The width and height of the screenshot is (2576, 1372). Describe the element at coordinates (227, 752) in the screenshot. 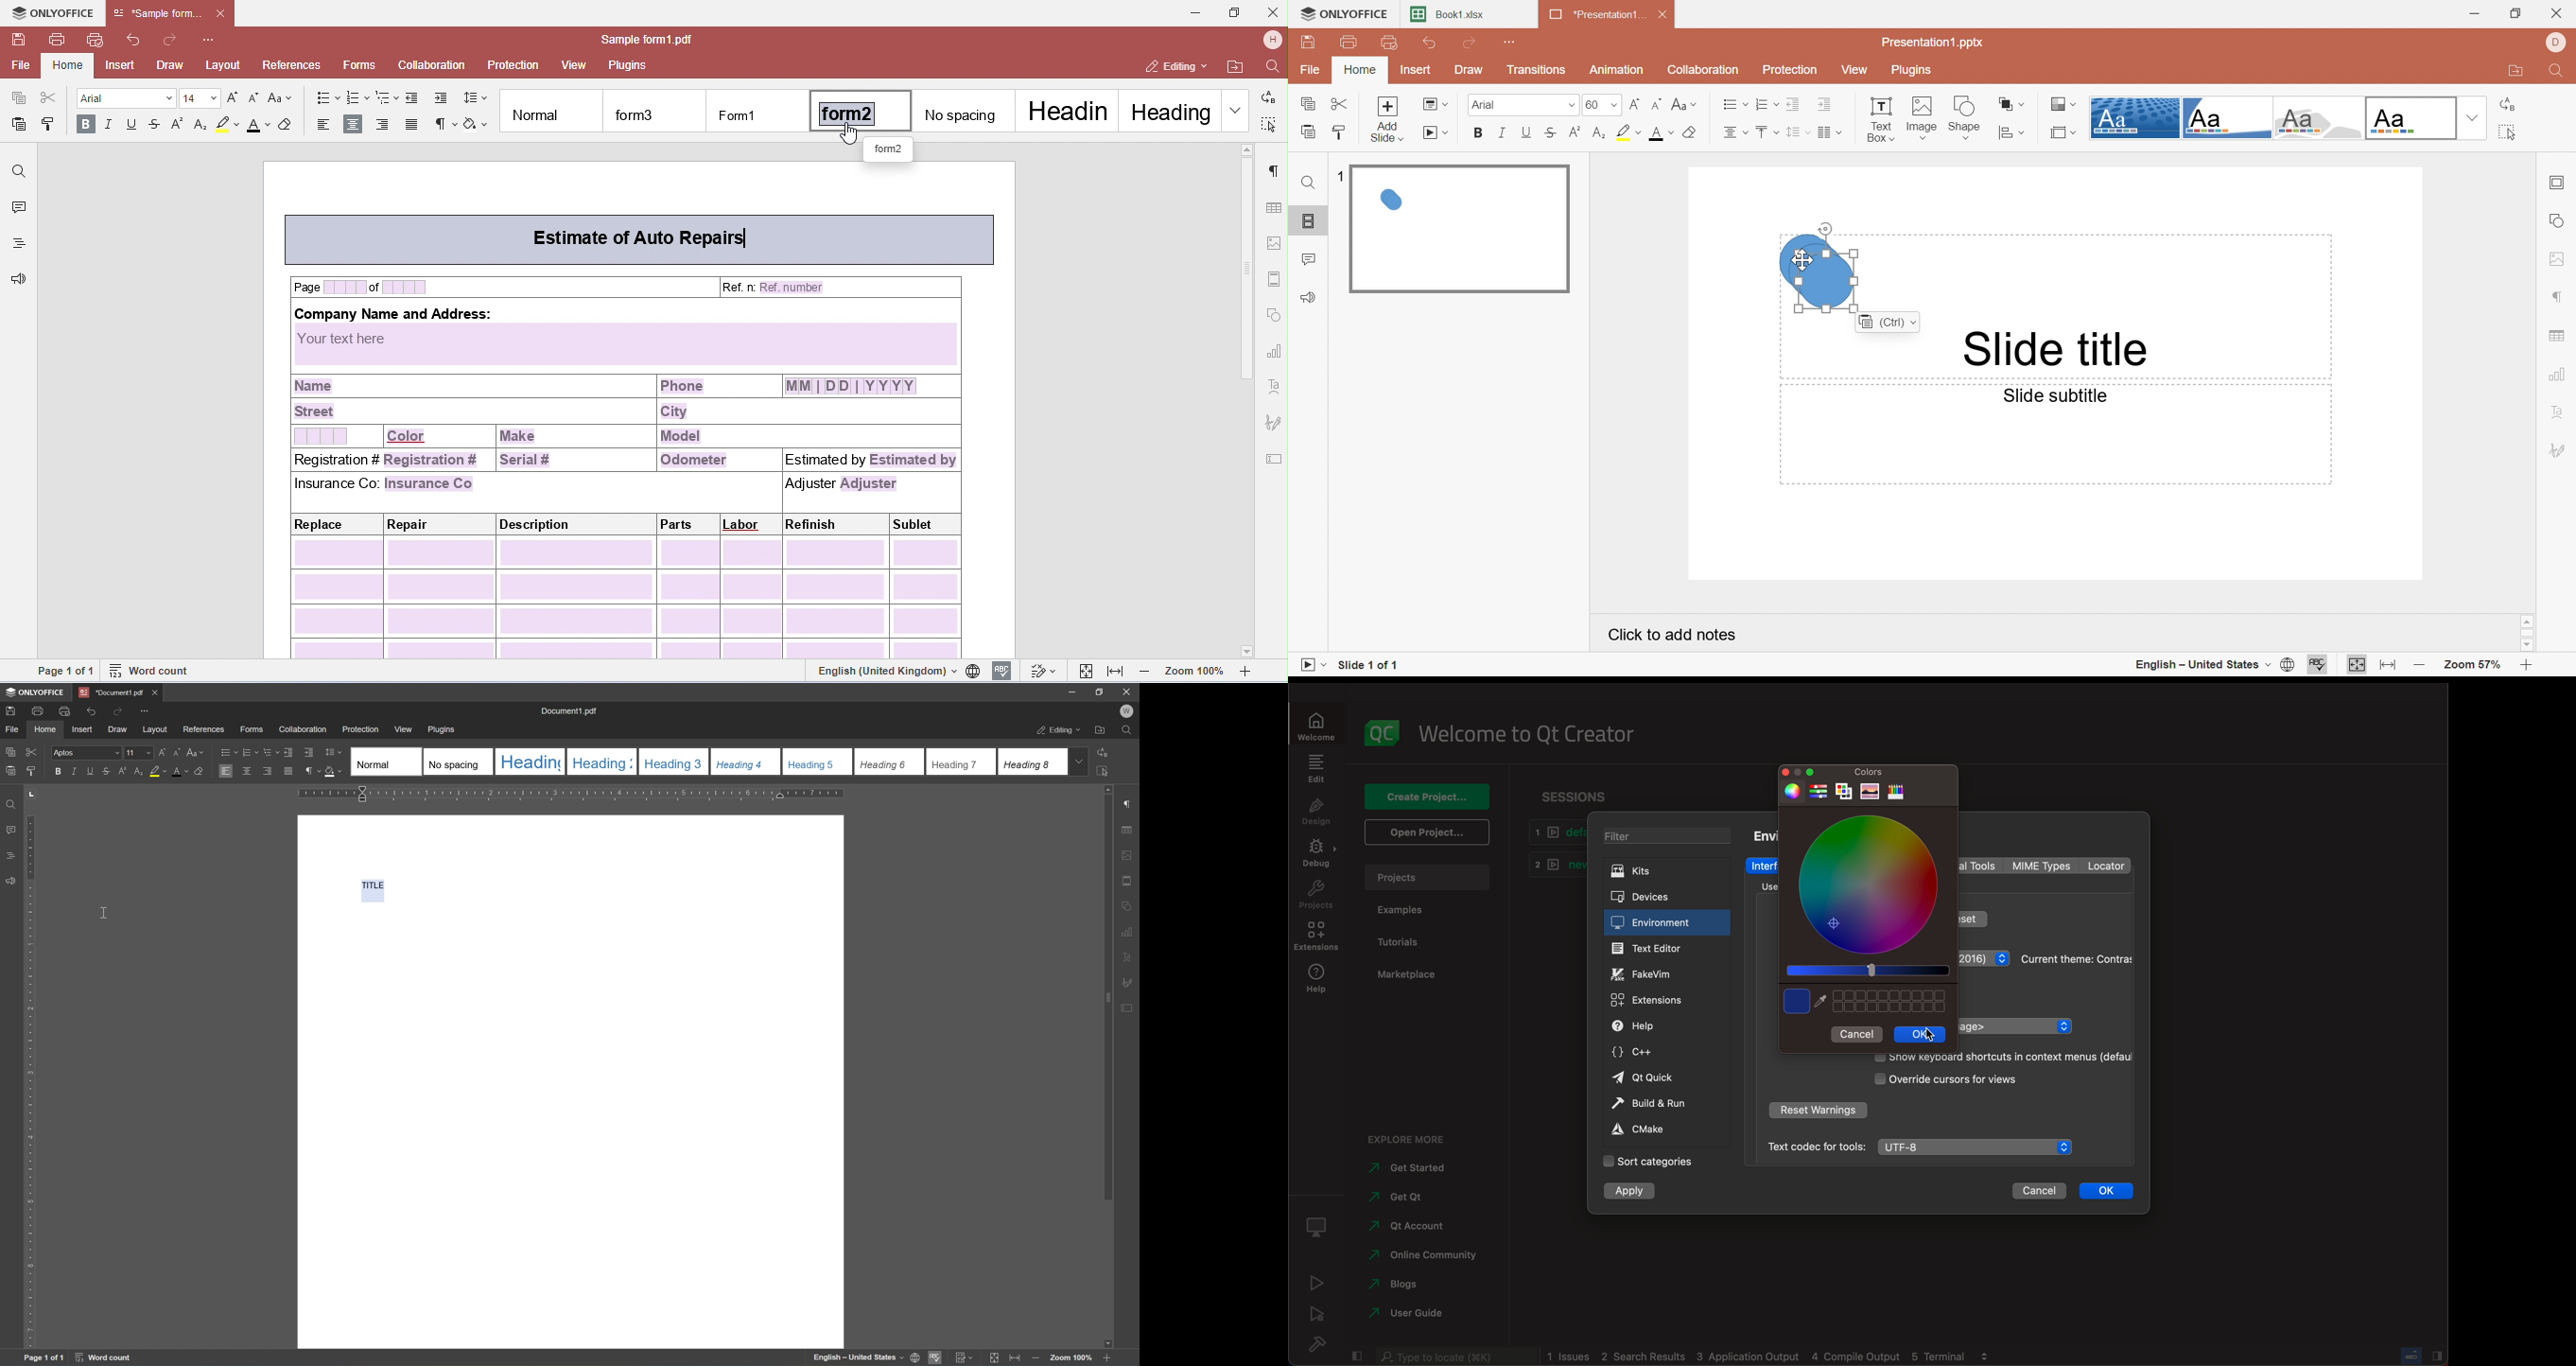

I see `bullets` at that location.